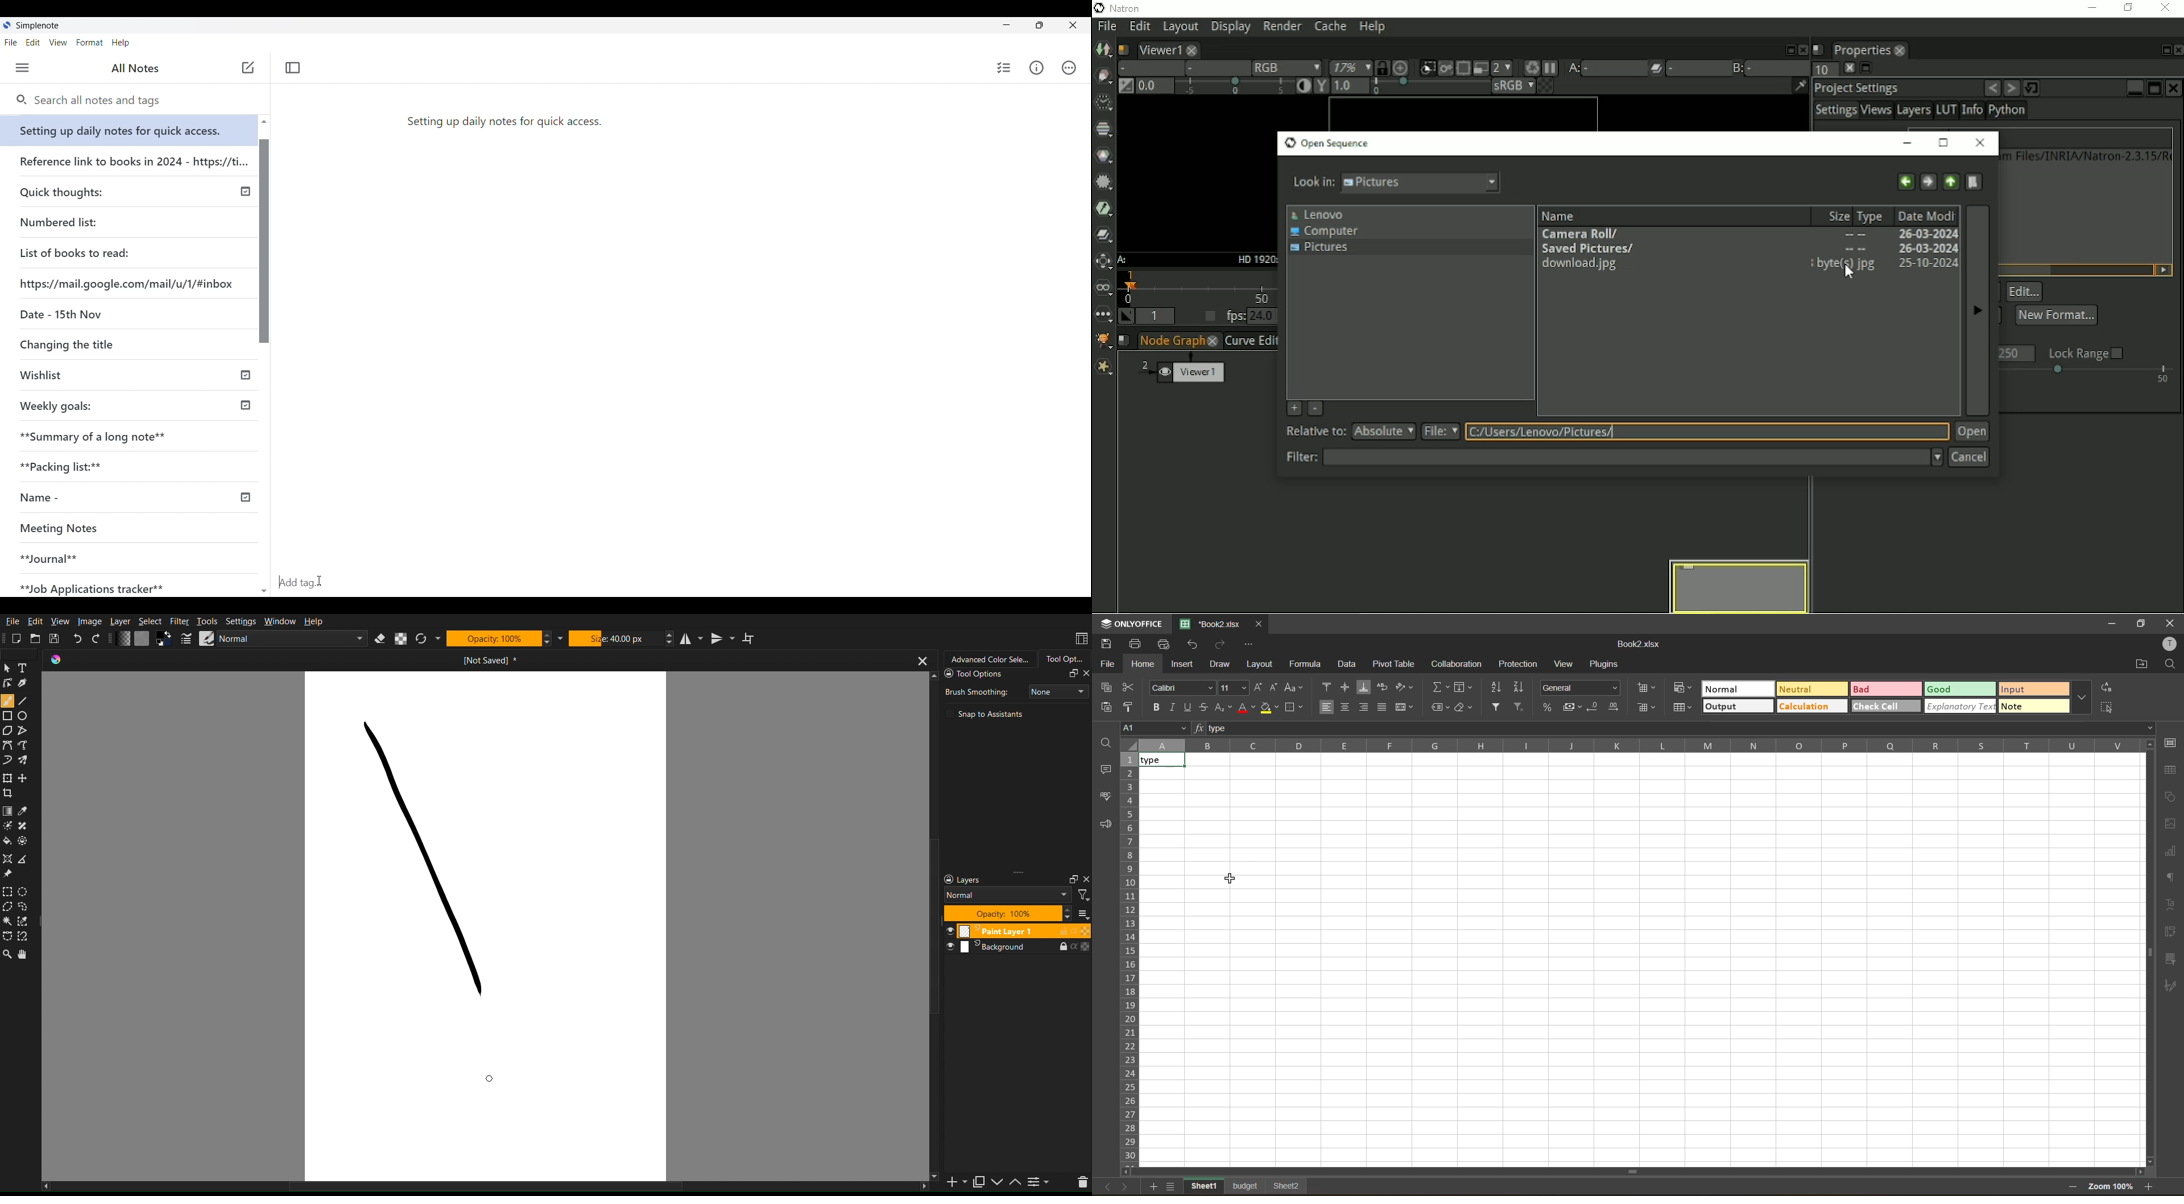  What do you see at coordinates (1685, 709) in the screenshot?
I see `format as table` at bounding box center [1685, 709].